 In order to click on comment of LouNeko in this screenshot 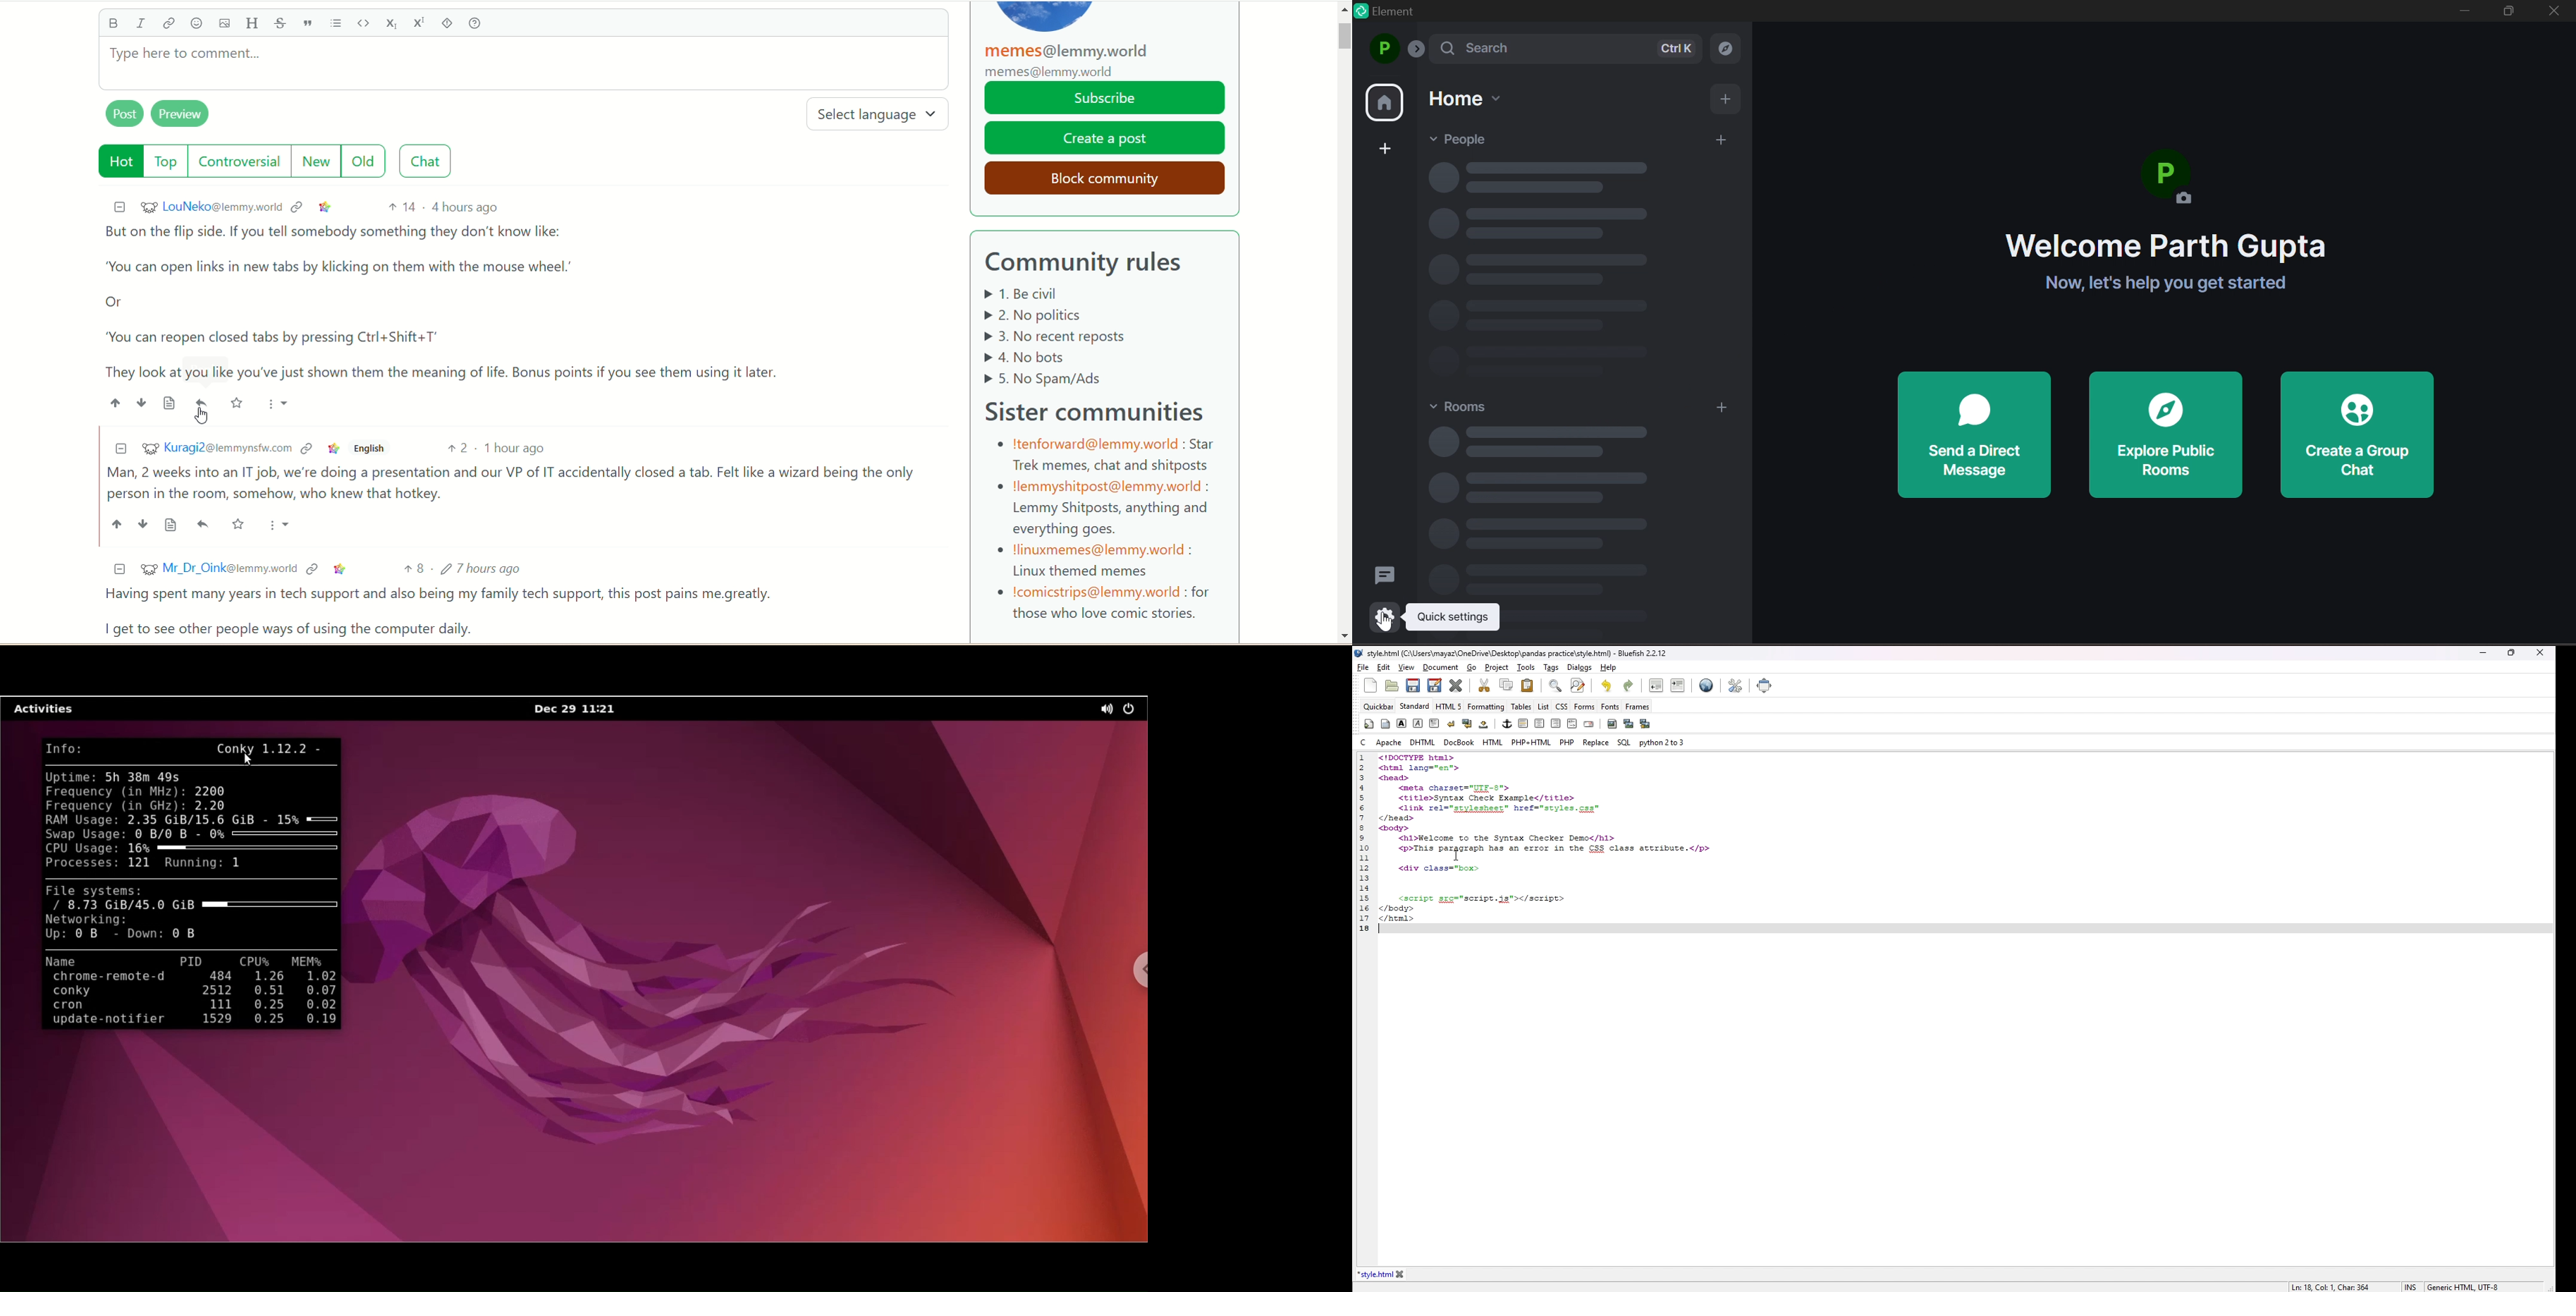, I will do `click(456, 302)`.